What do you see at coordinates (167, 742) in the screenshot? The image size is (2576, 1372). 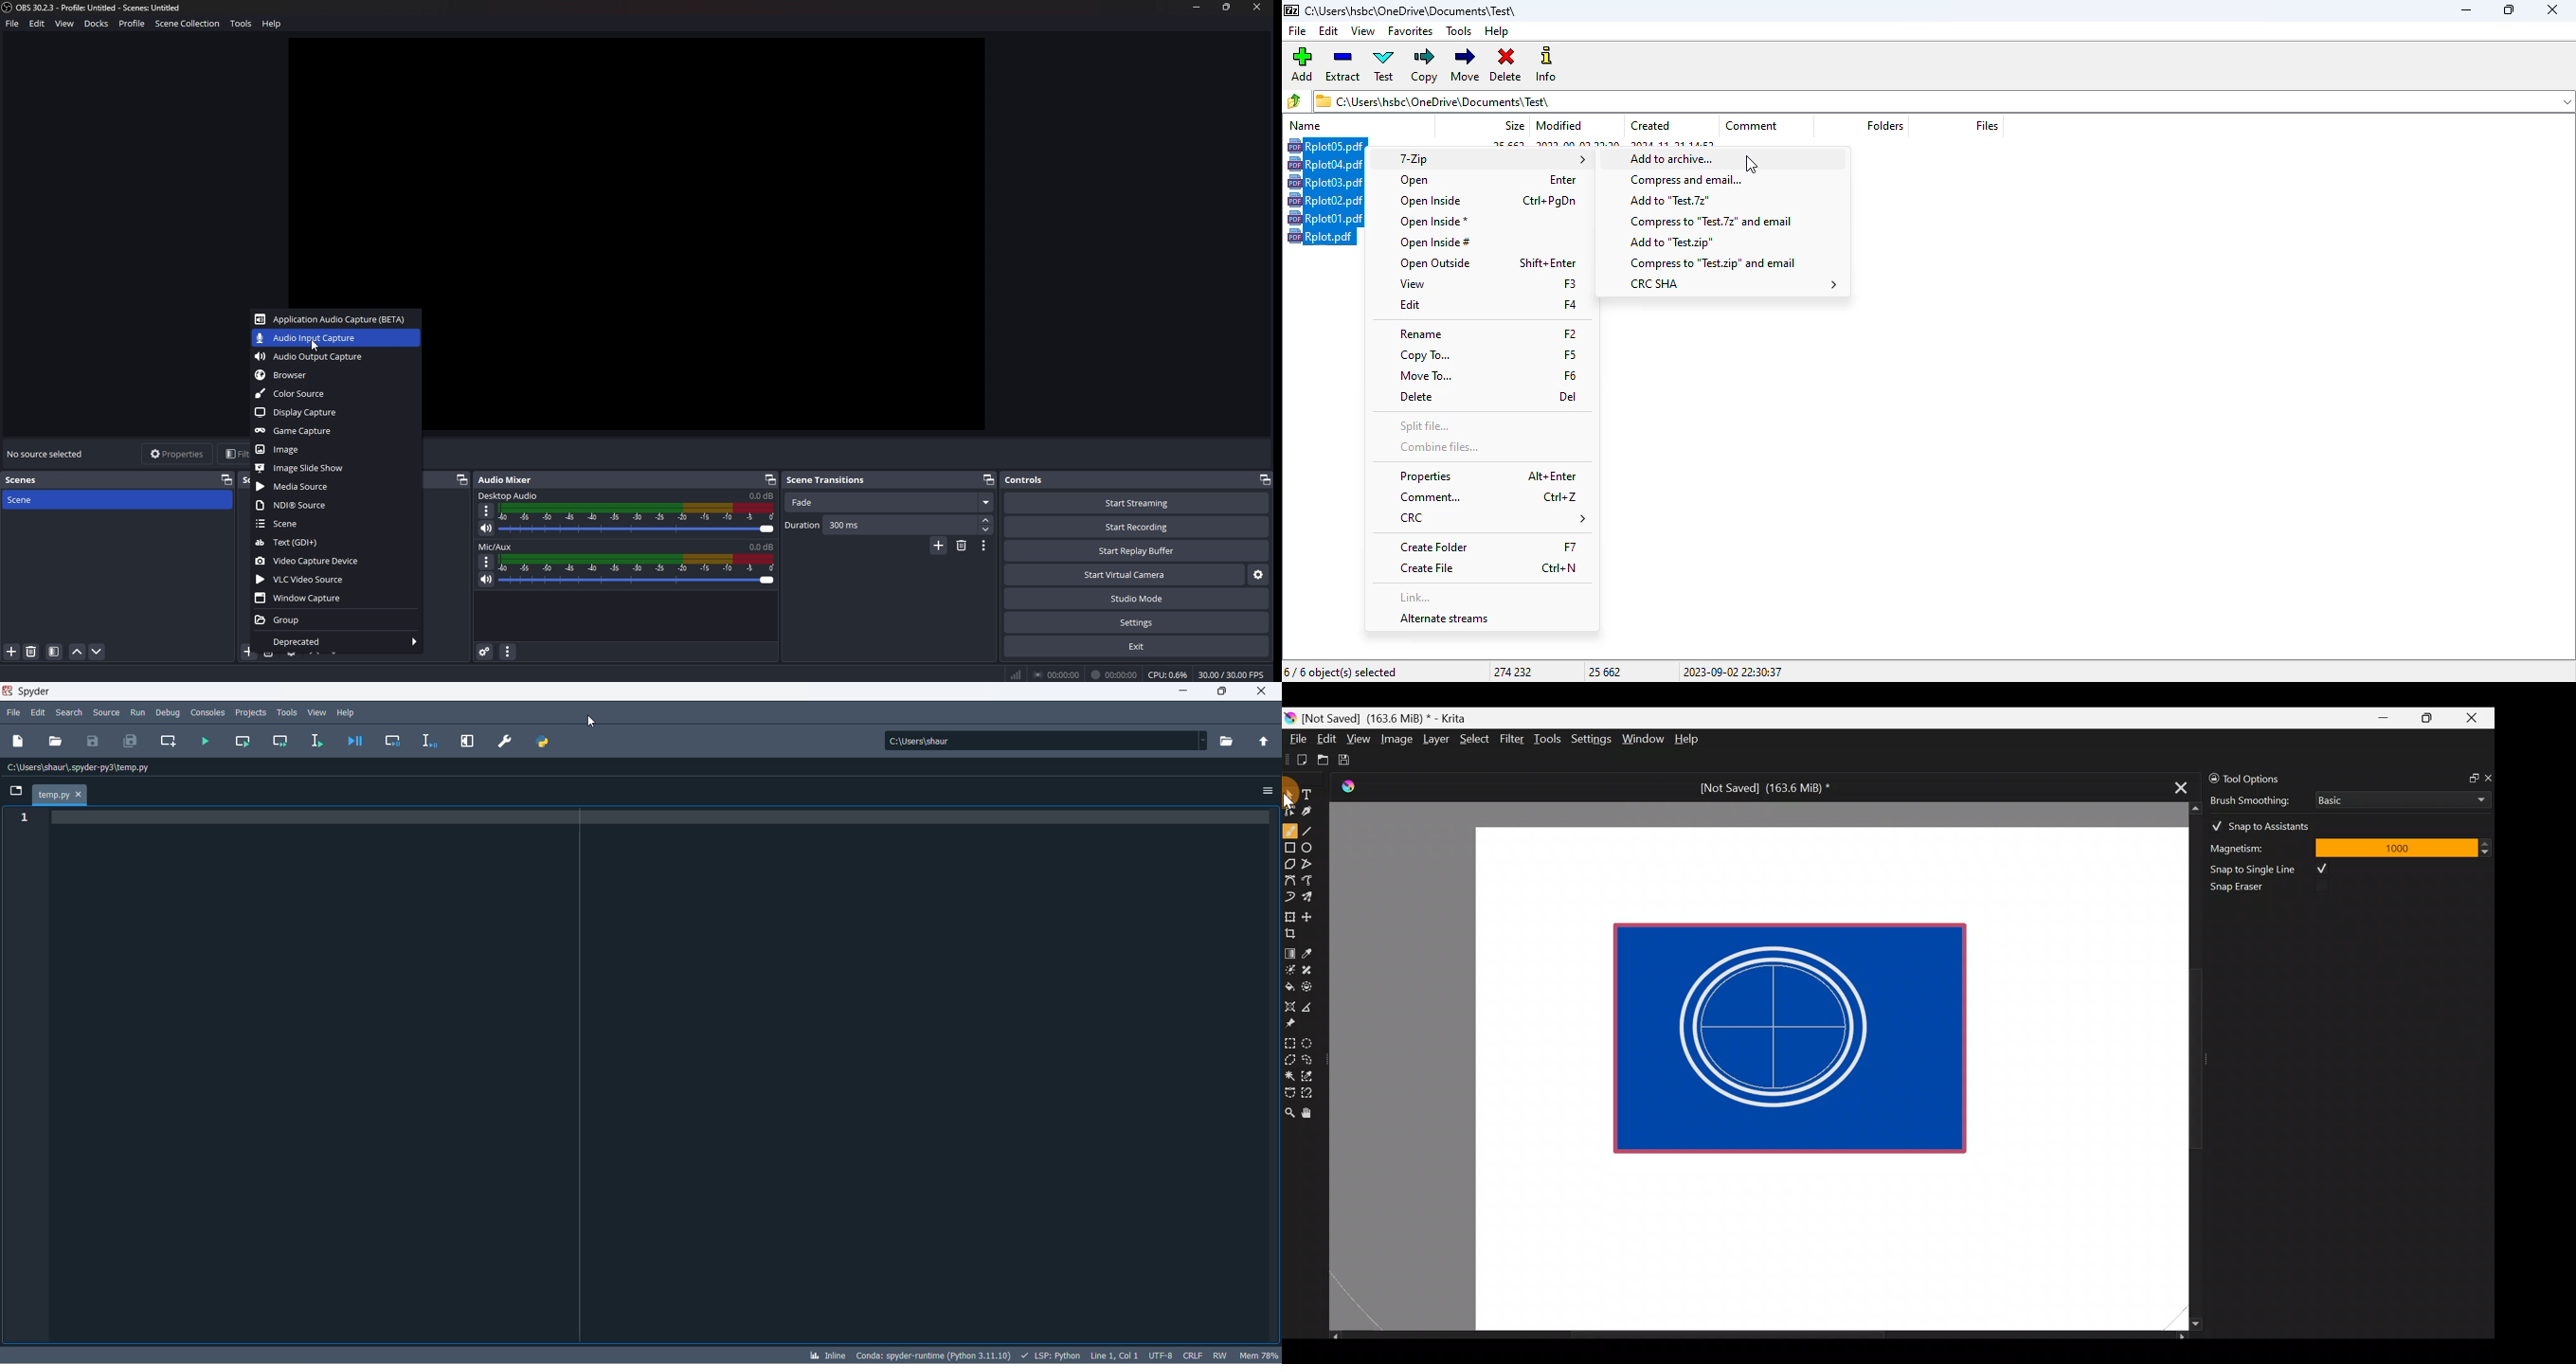 I see `create new cell` at bounding box center [167, 742].